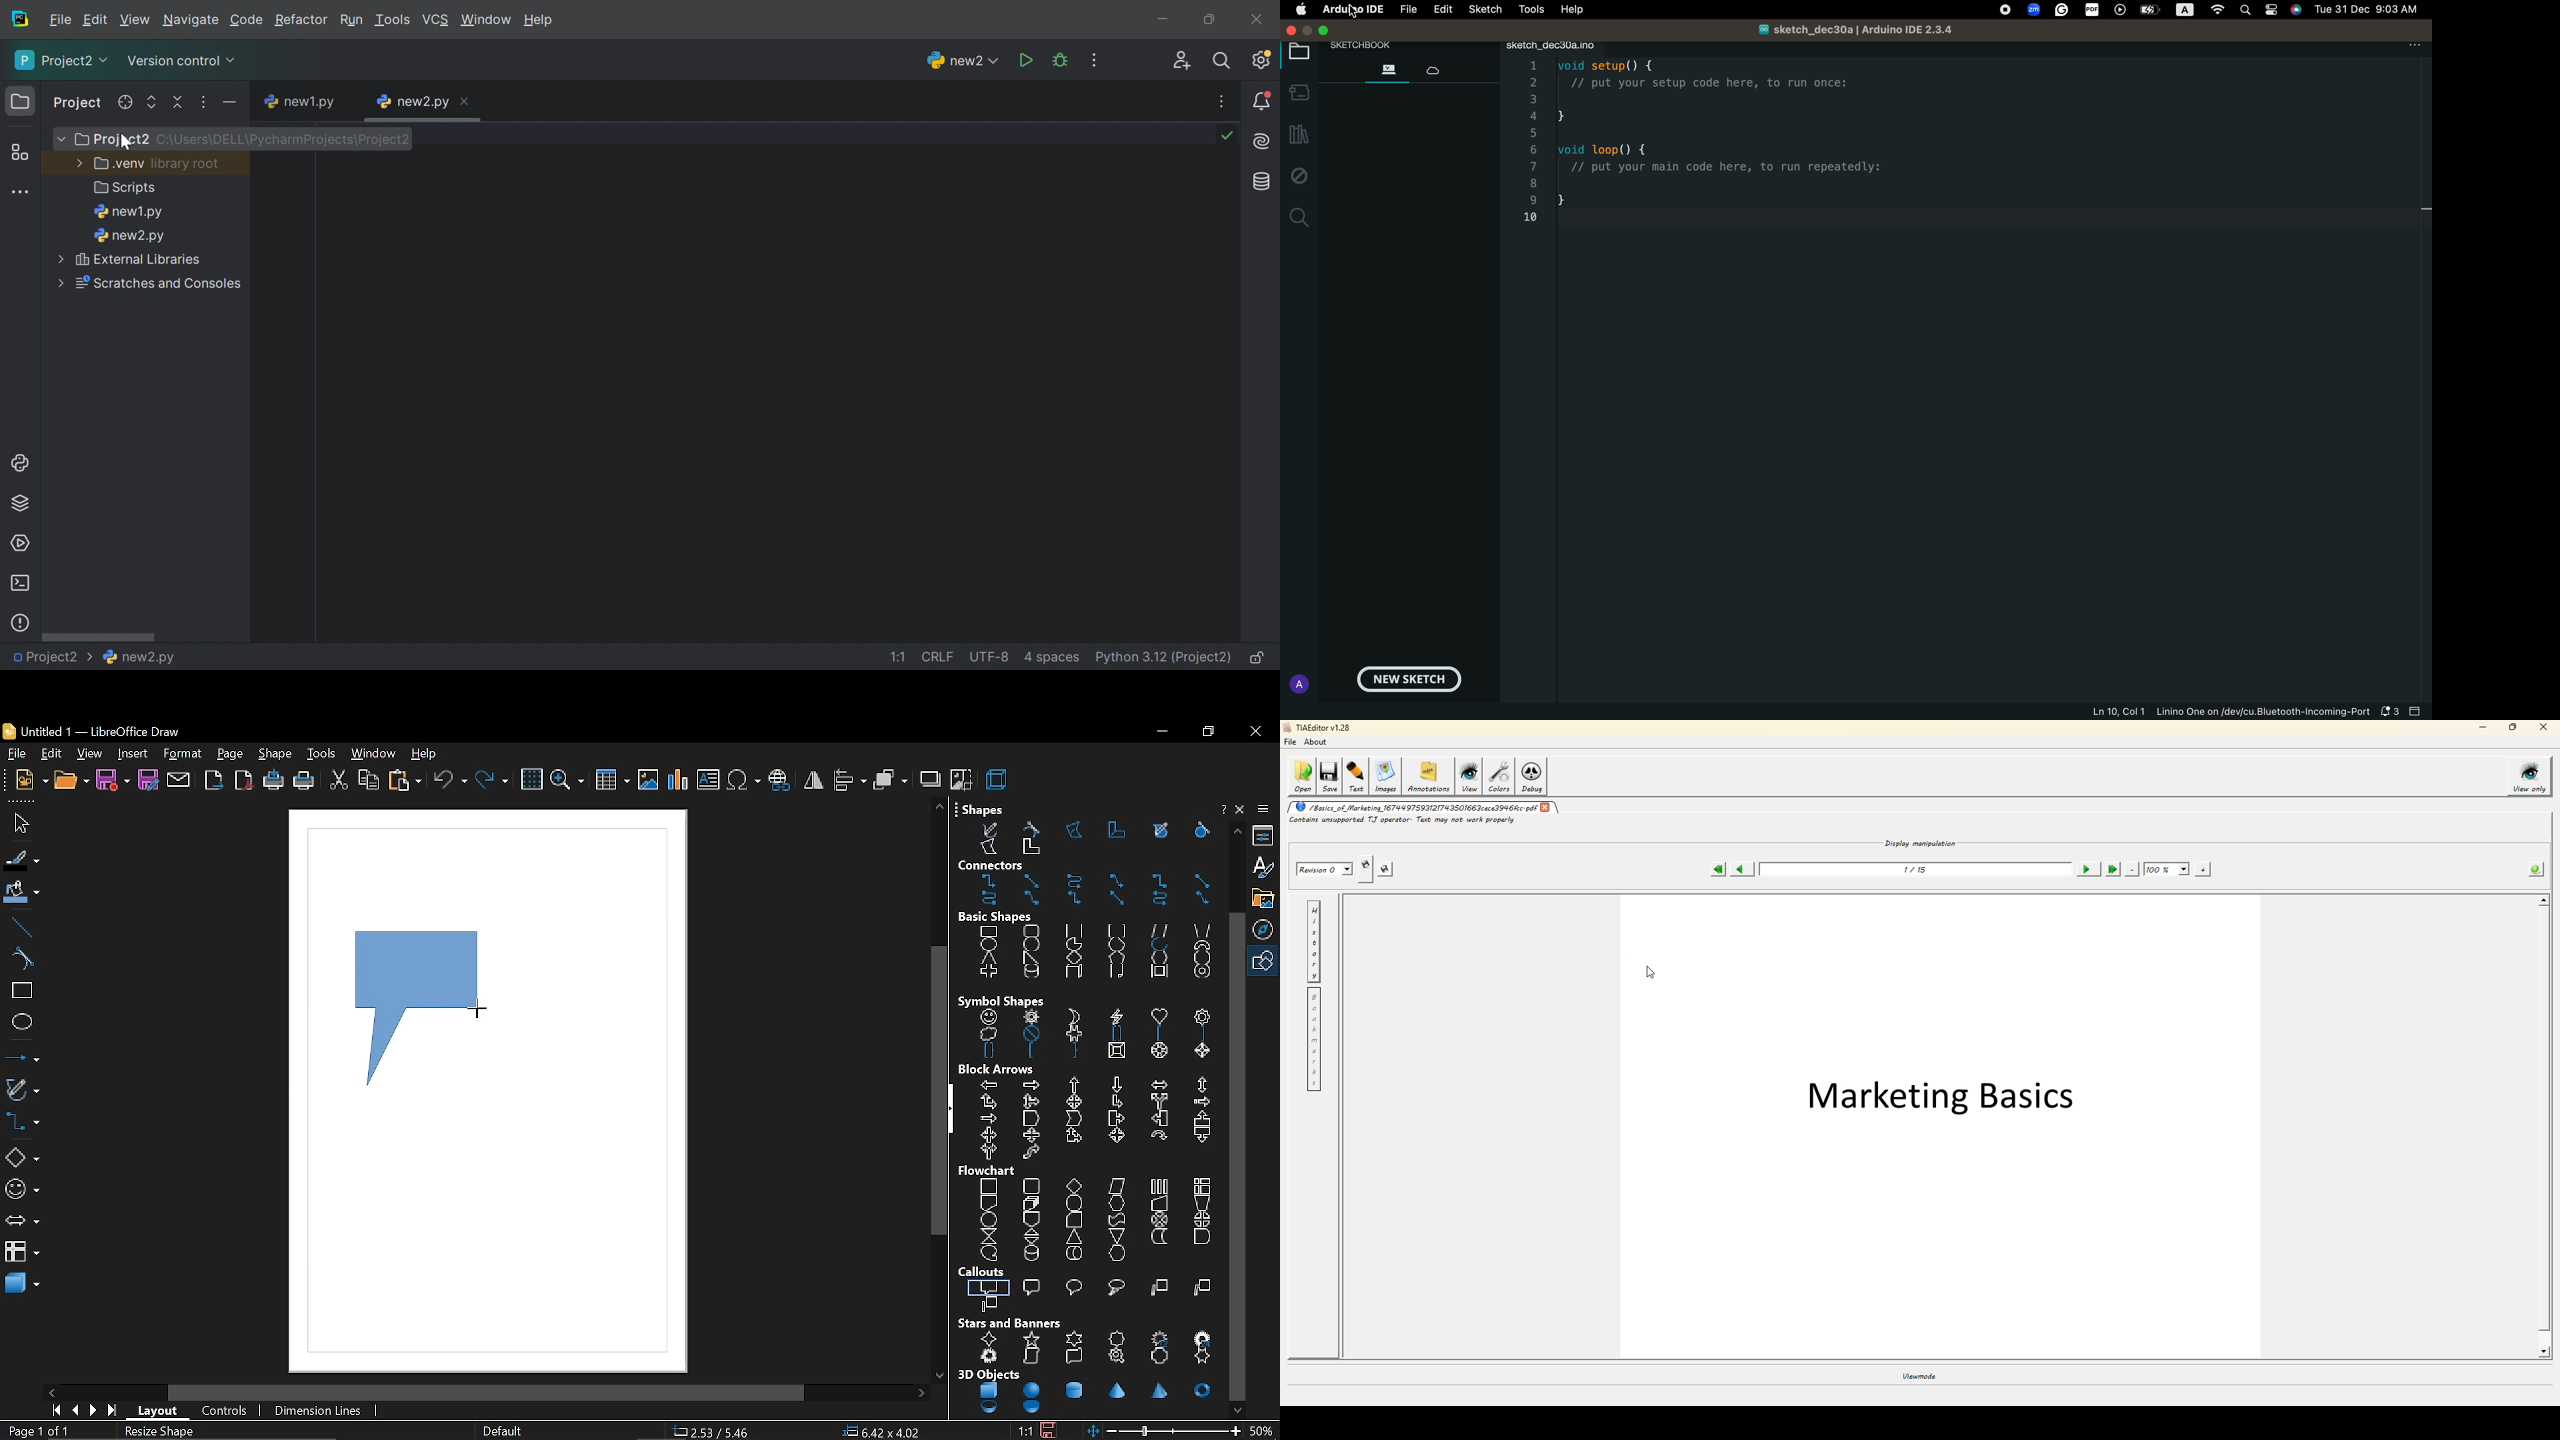 This screenshot has width=2576, height=1456. What do you see at coordinates (18, 823) in the screenshot?
I see `select` at bounding box center [18, 823].